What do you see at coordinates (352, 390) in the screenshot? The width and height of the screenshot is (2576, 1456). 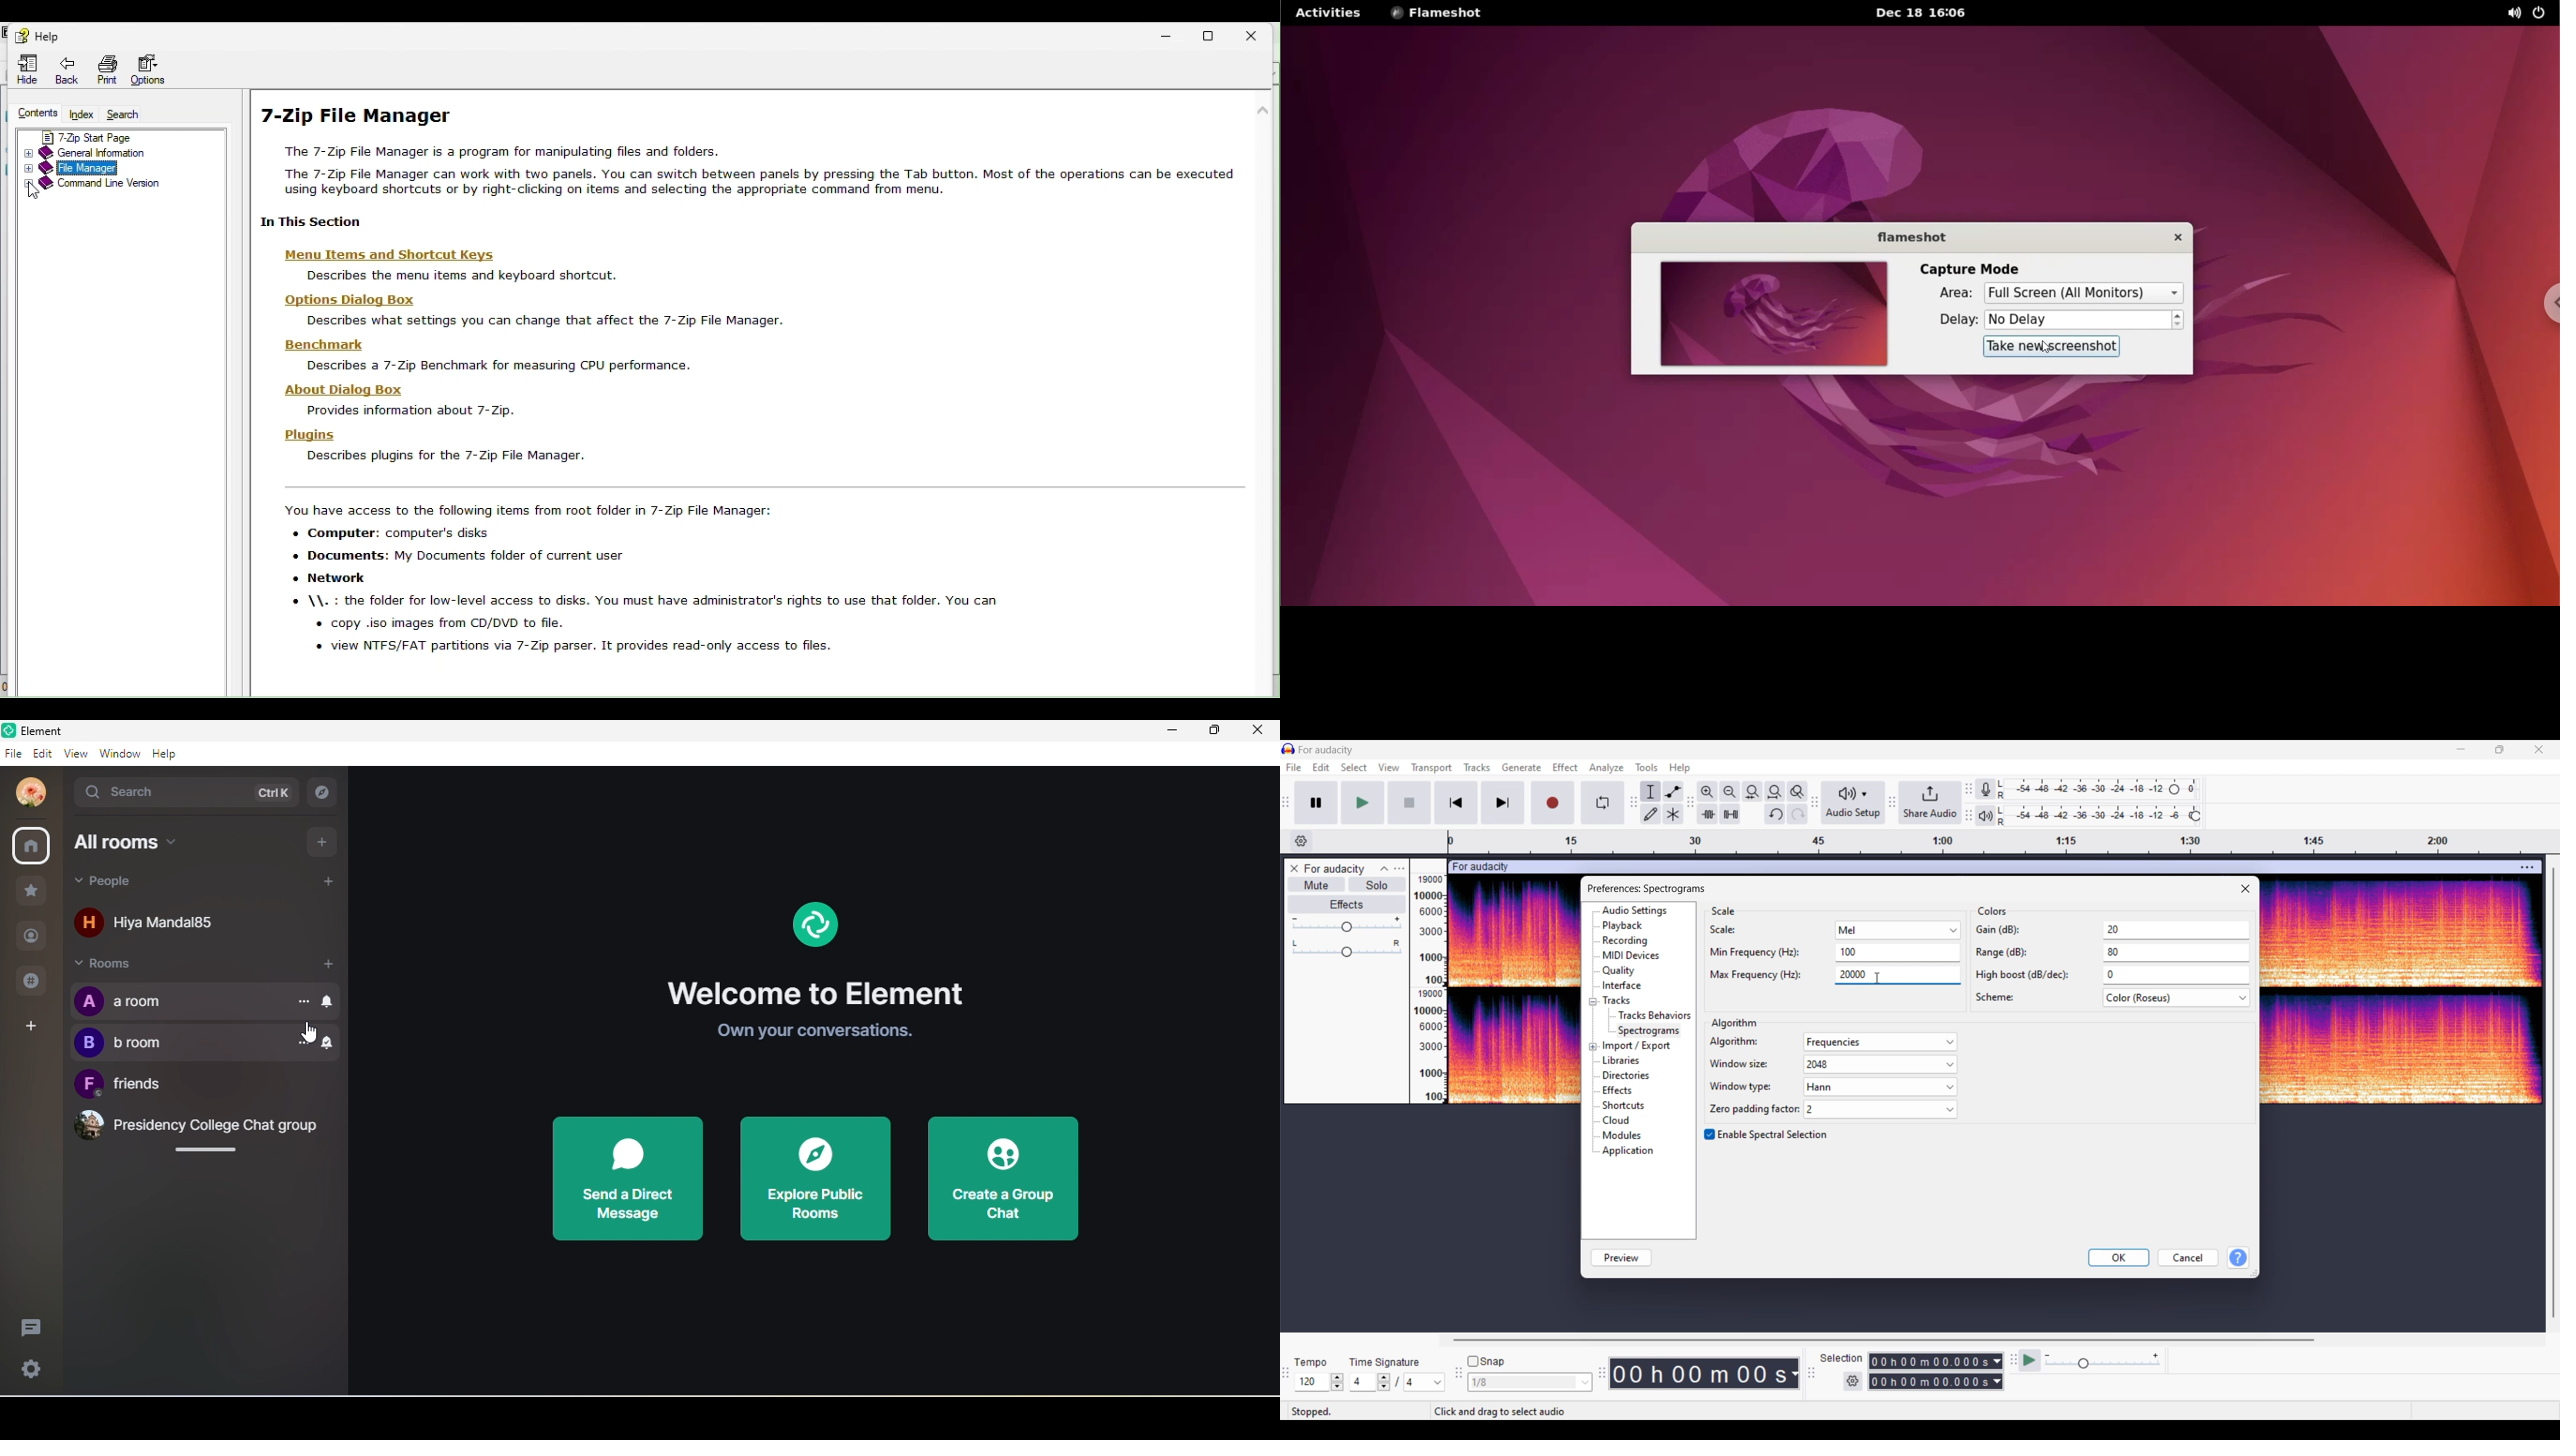 I see `about dialog box` at bounding box center [352, 390].